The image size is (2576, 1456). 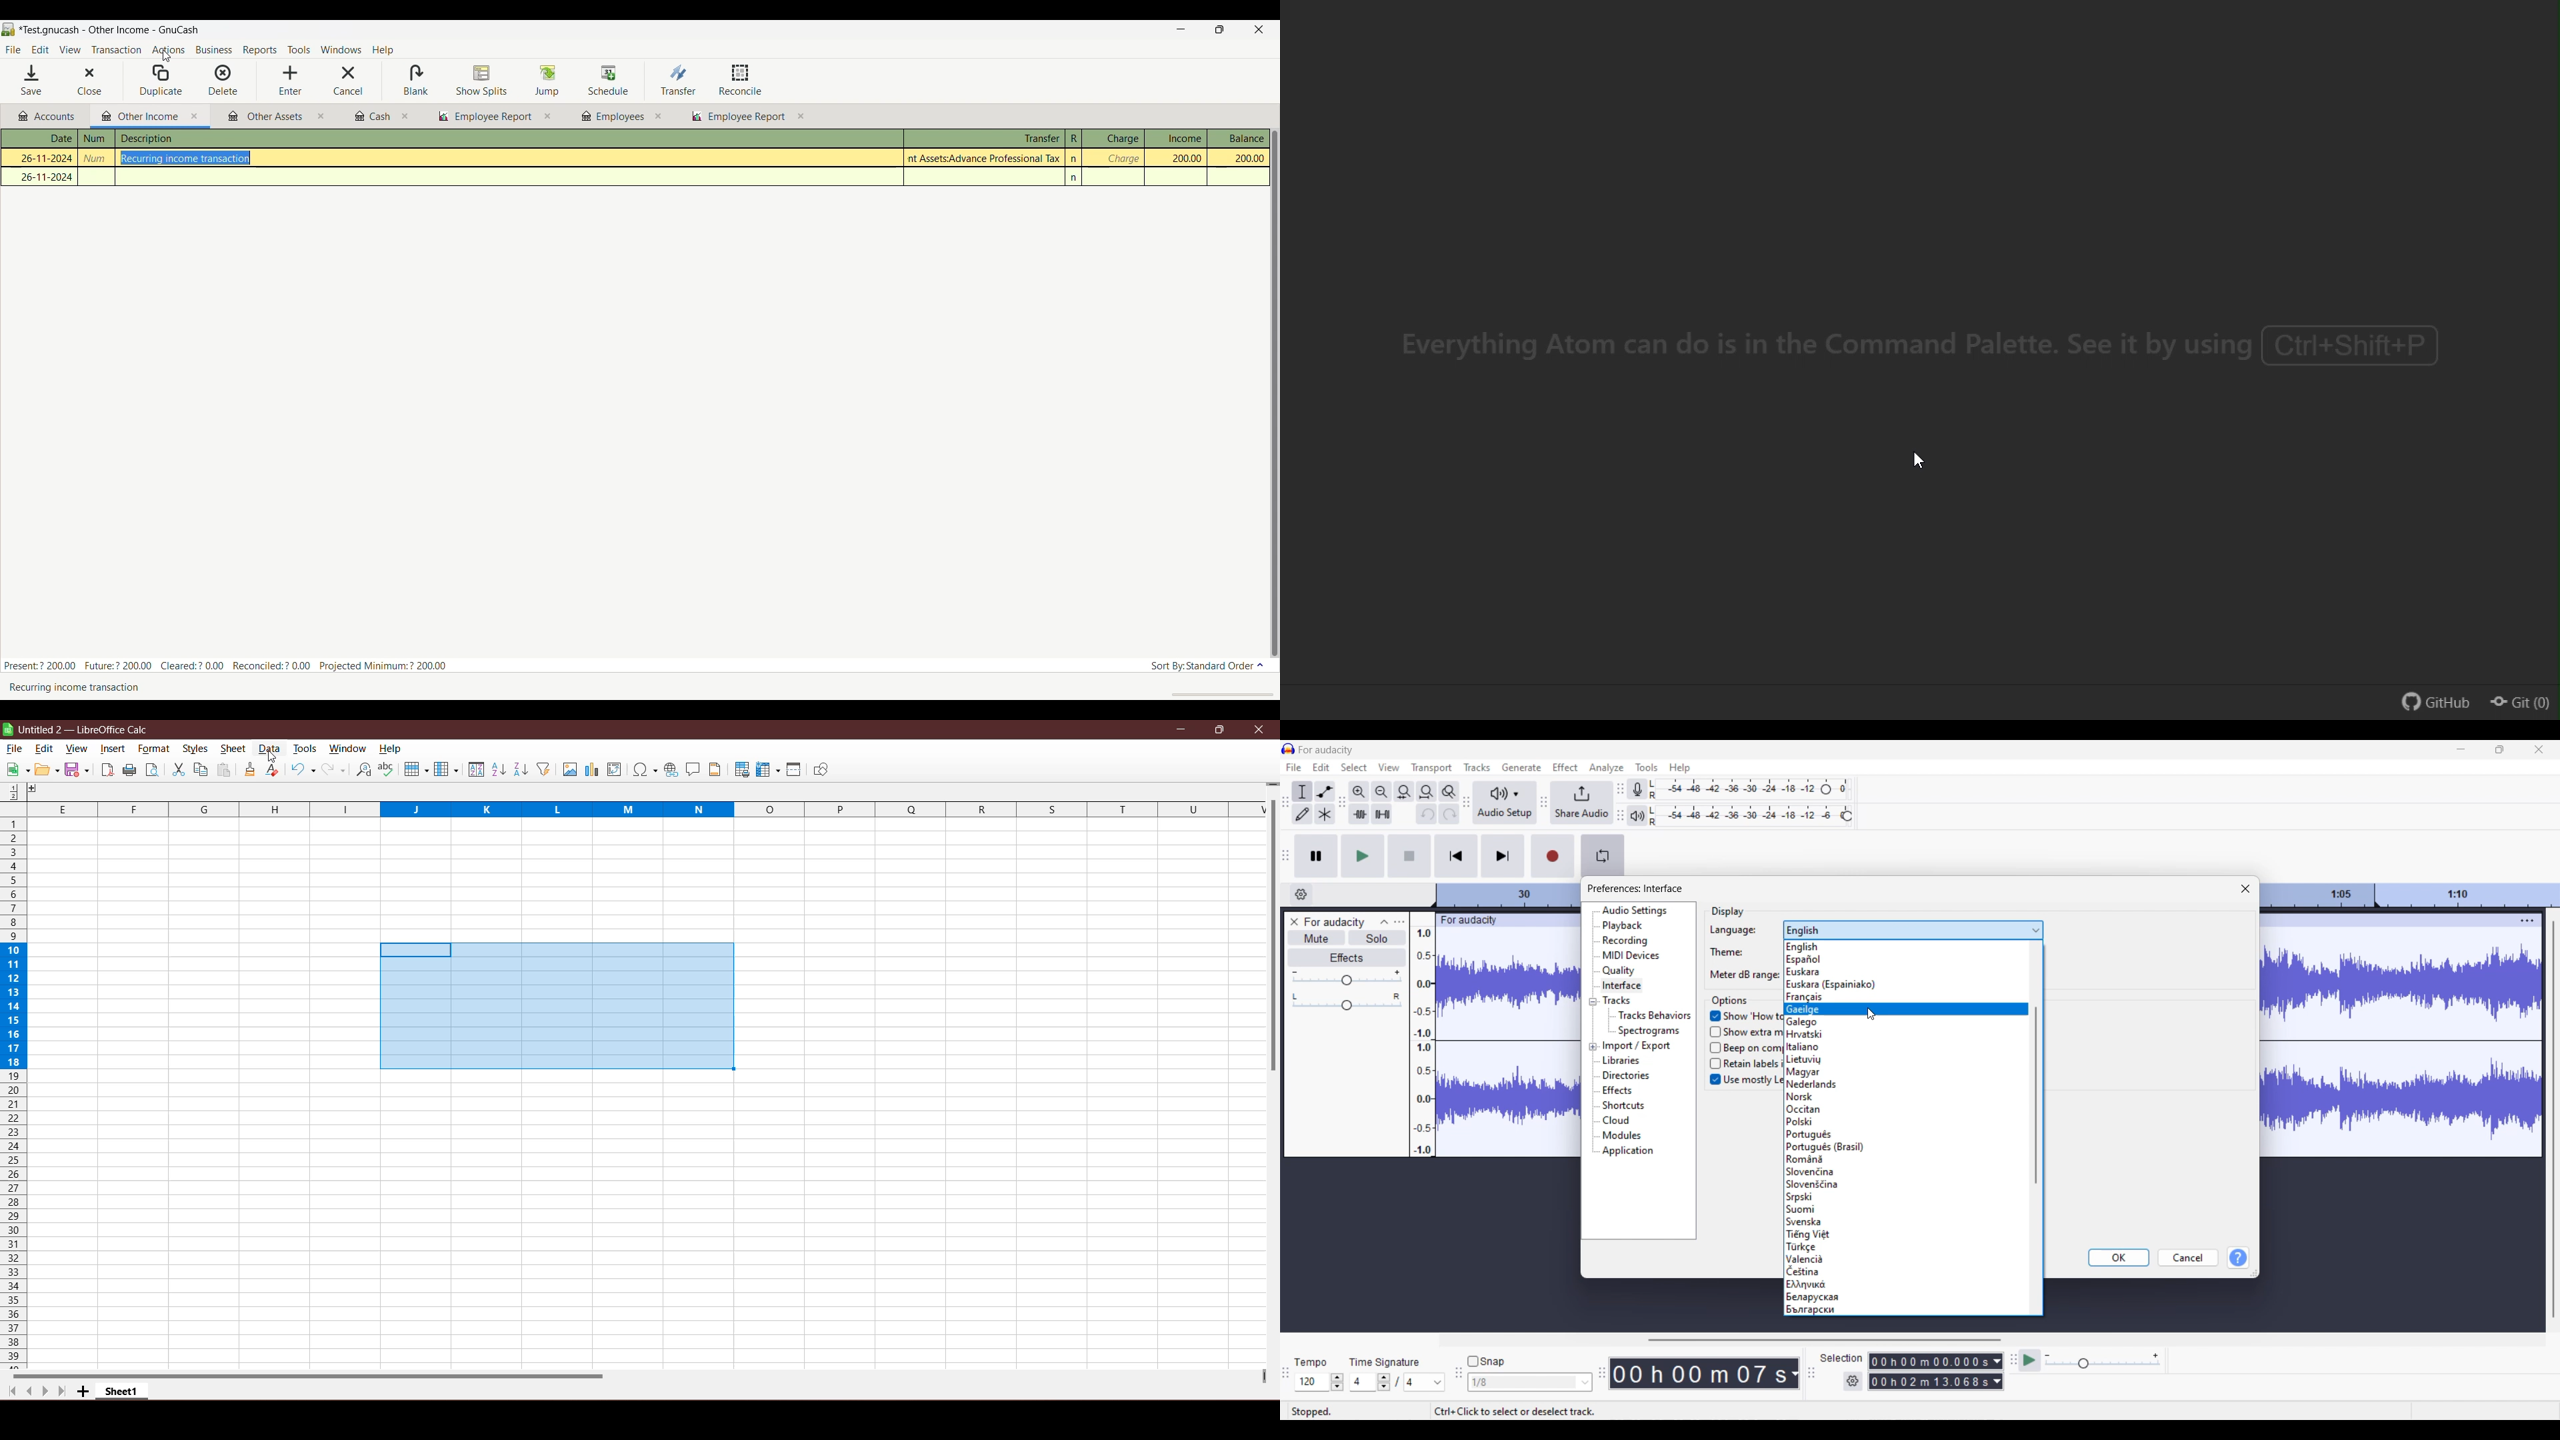 What do you see at coordinates (1593, 1025) in the screenshot?
I see `Collapse/Expand respective setting` at bounding box center [1593, 1025].